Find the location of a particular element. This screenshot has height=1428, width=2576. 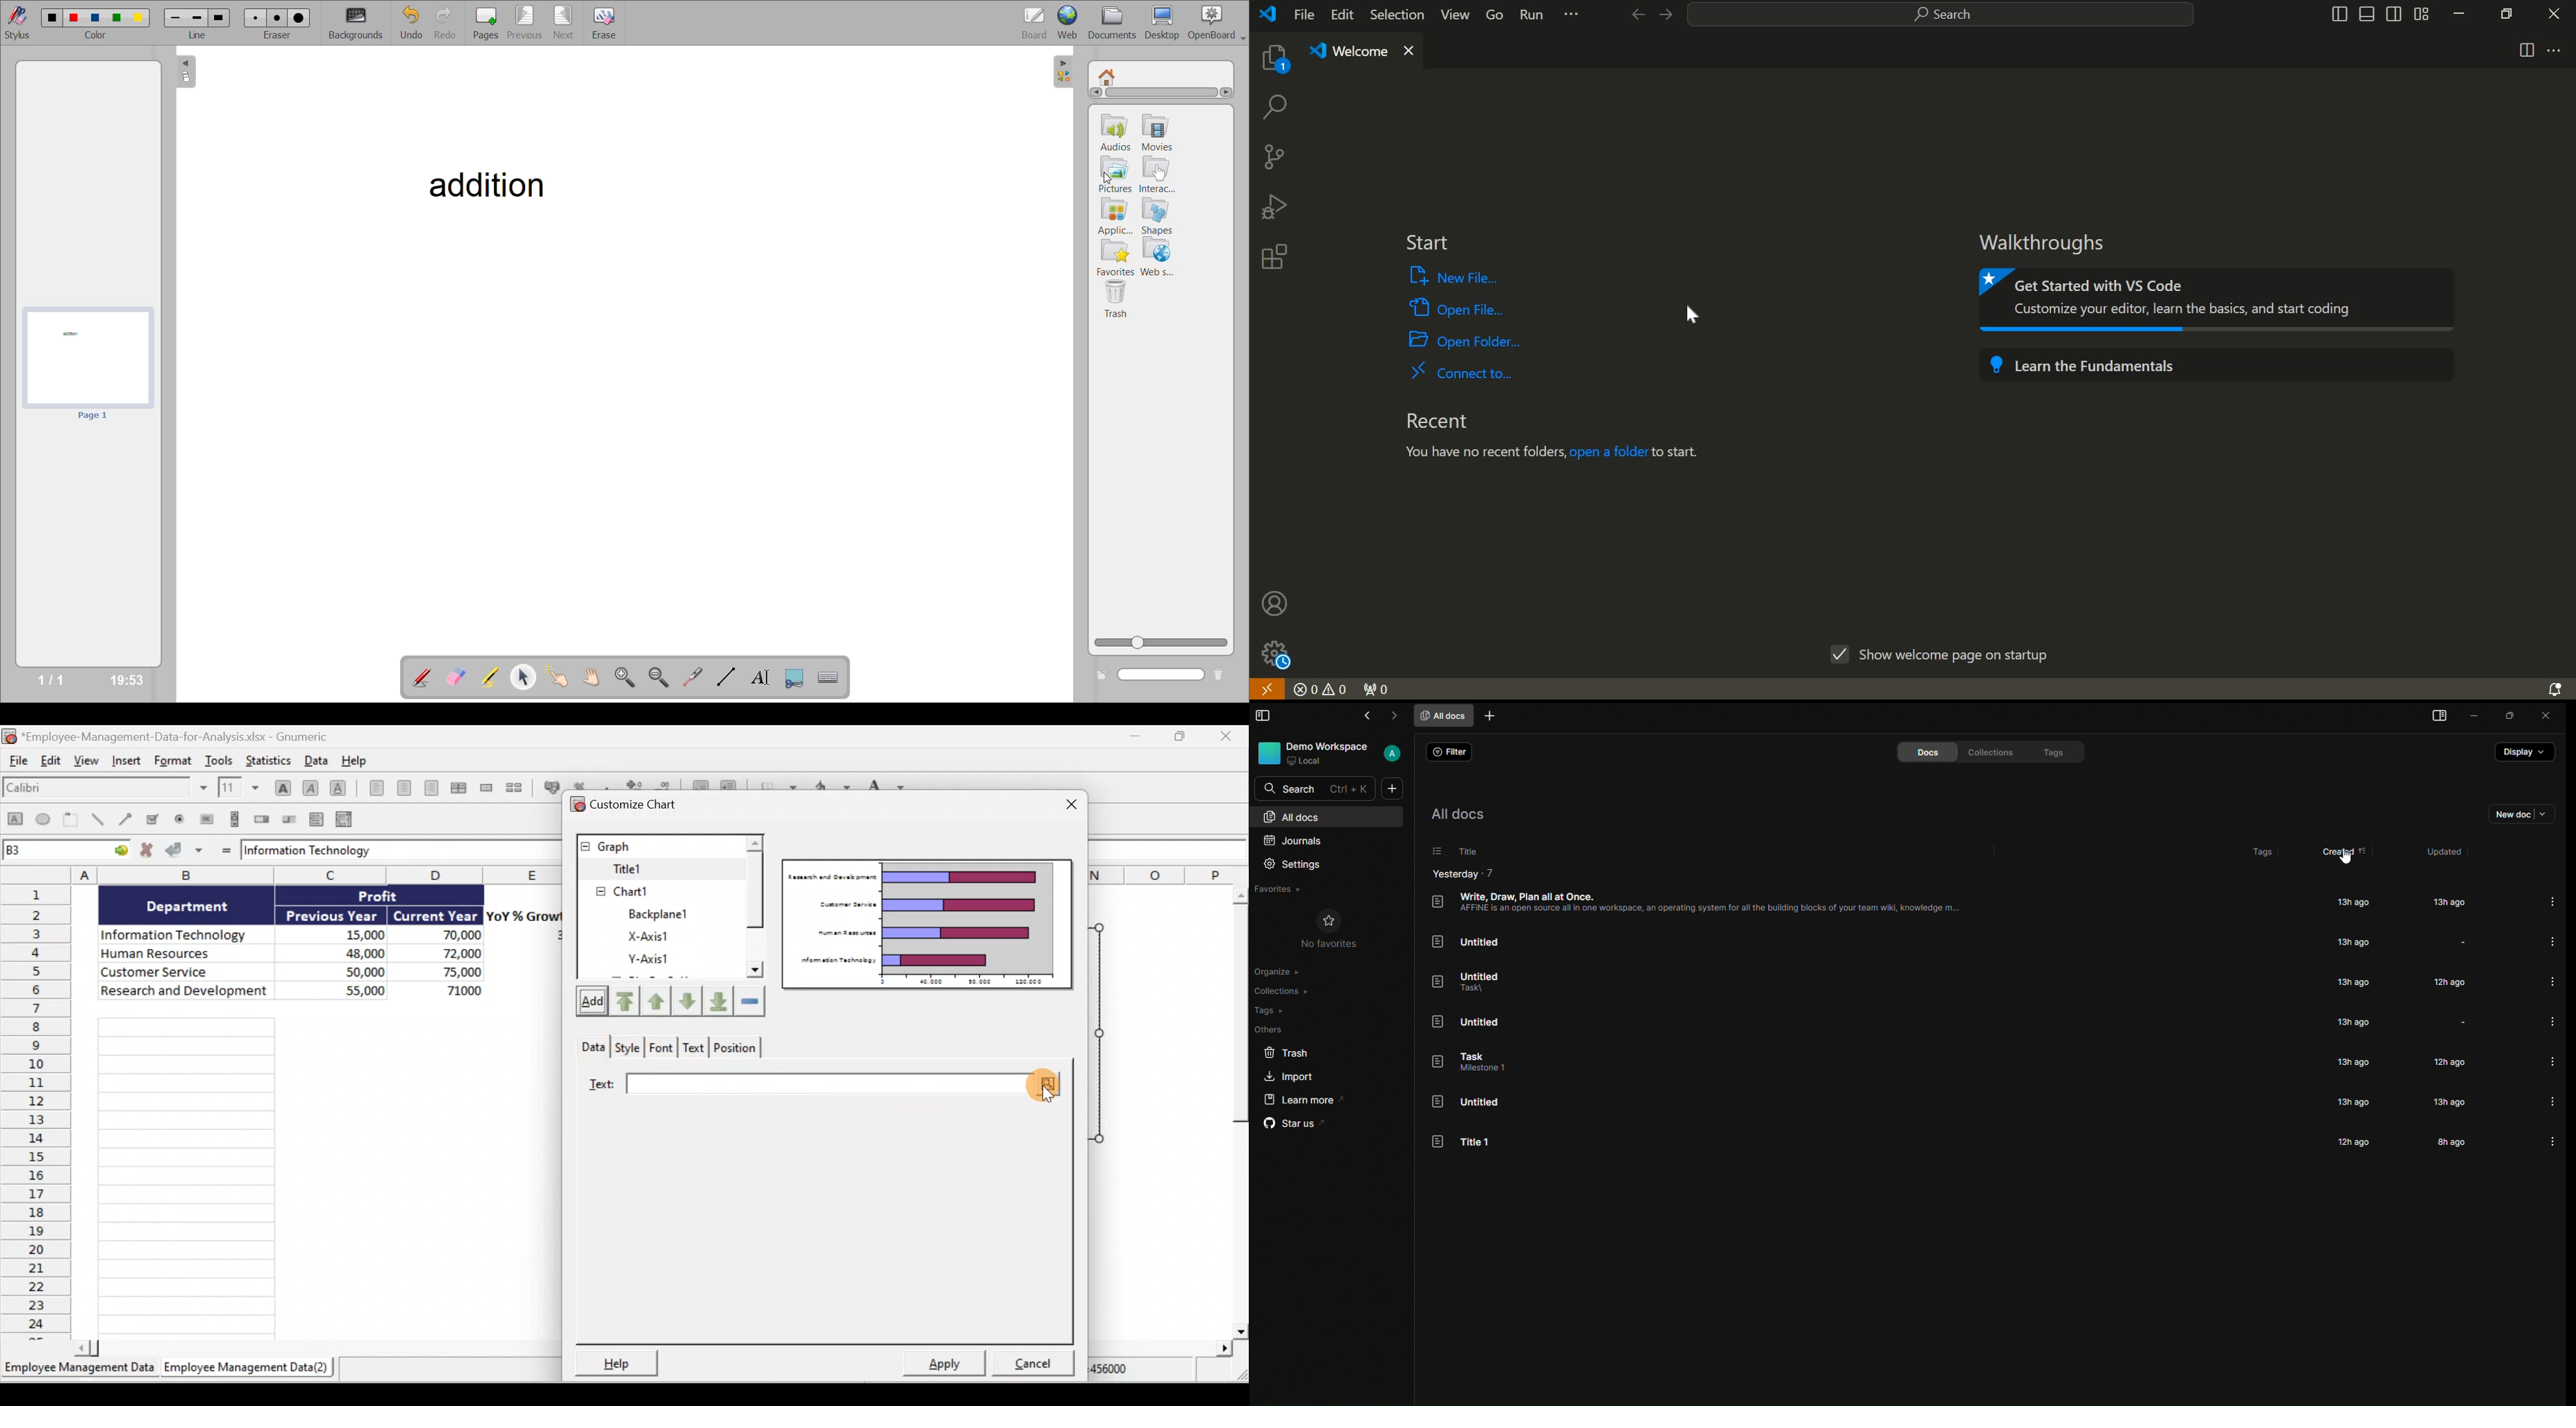

Data is located at coordinates (318, 760).